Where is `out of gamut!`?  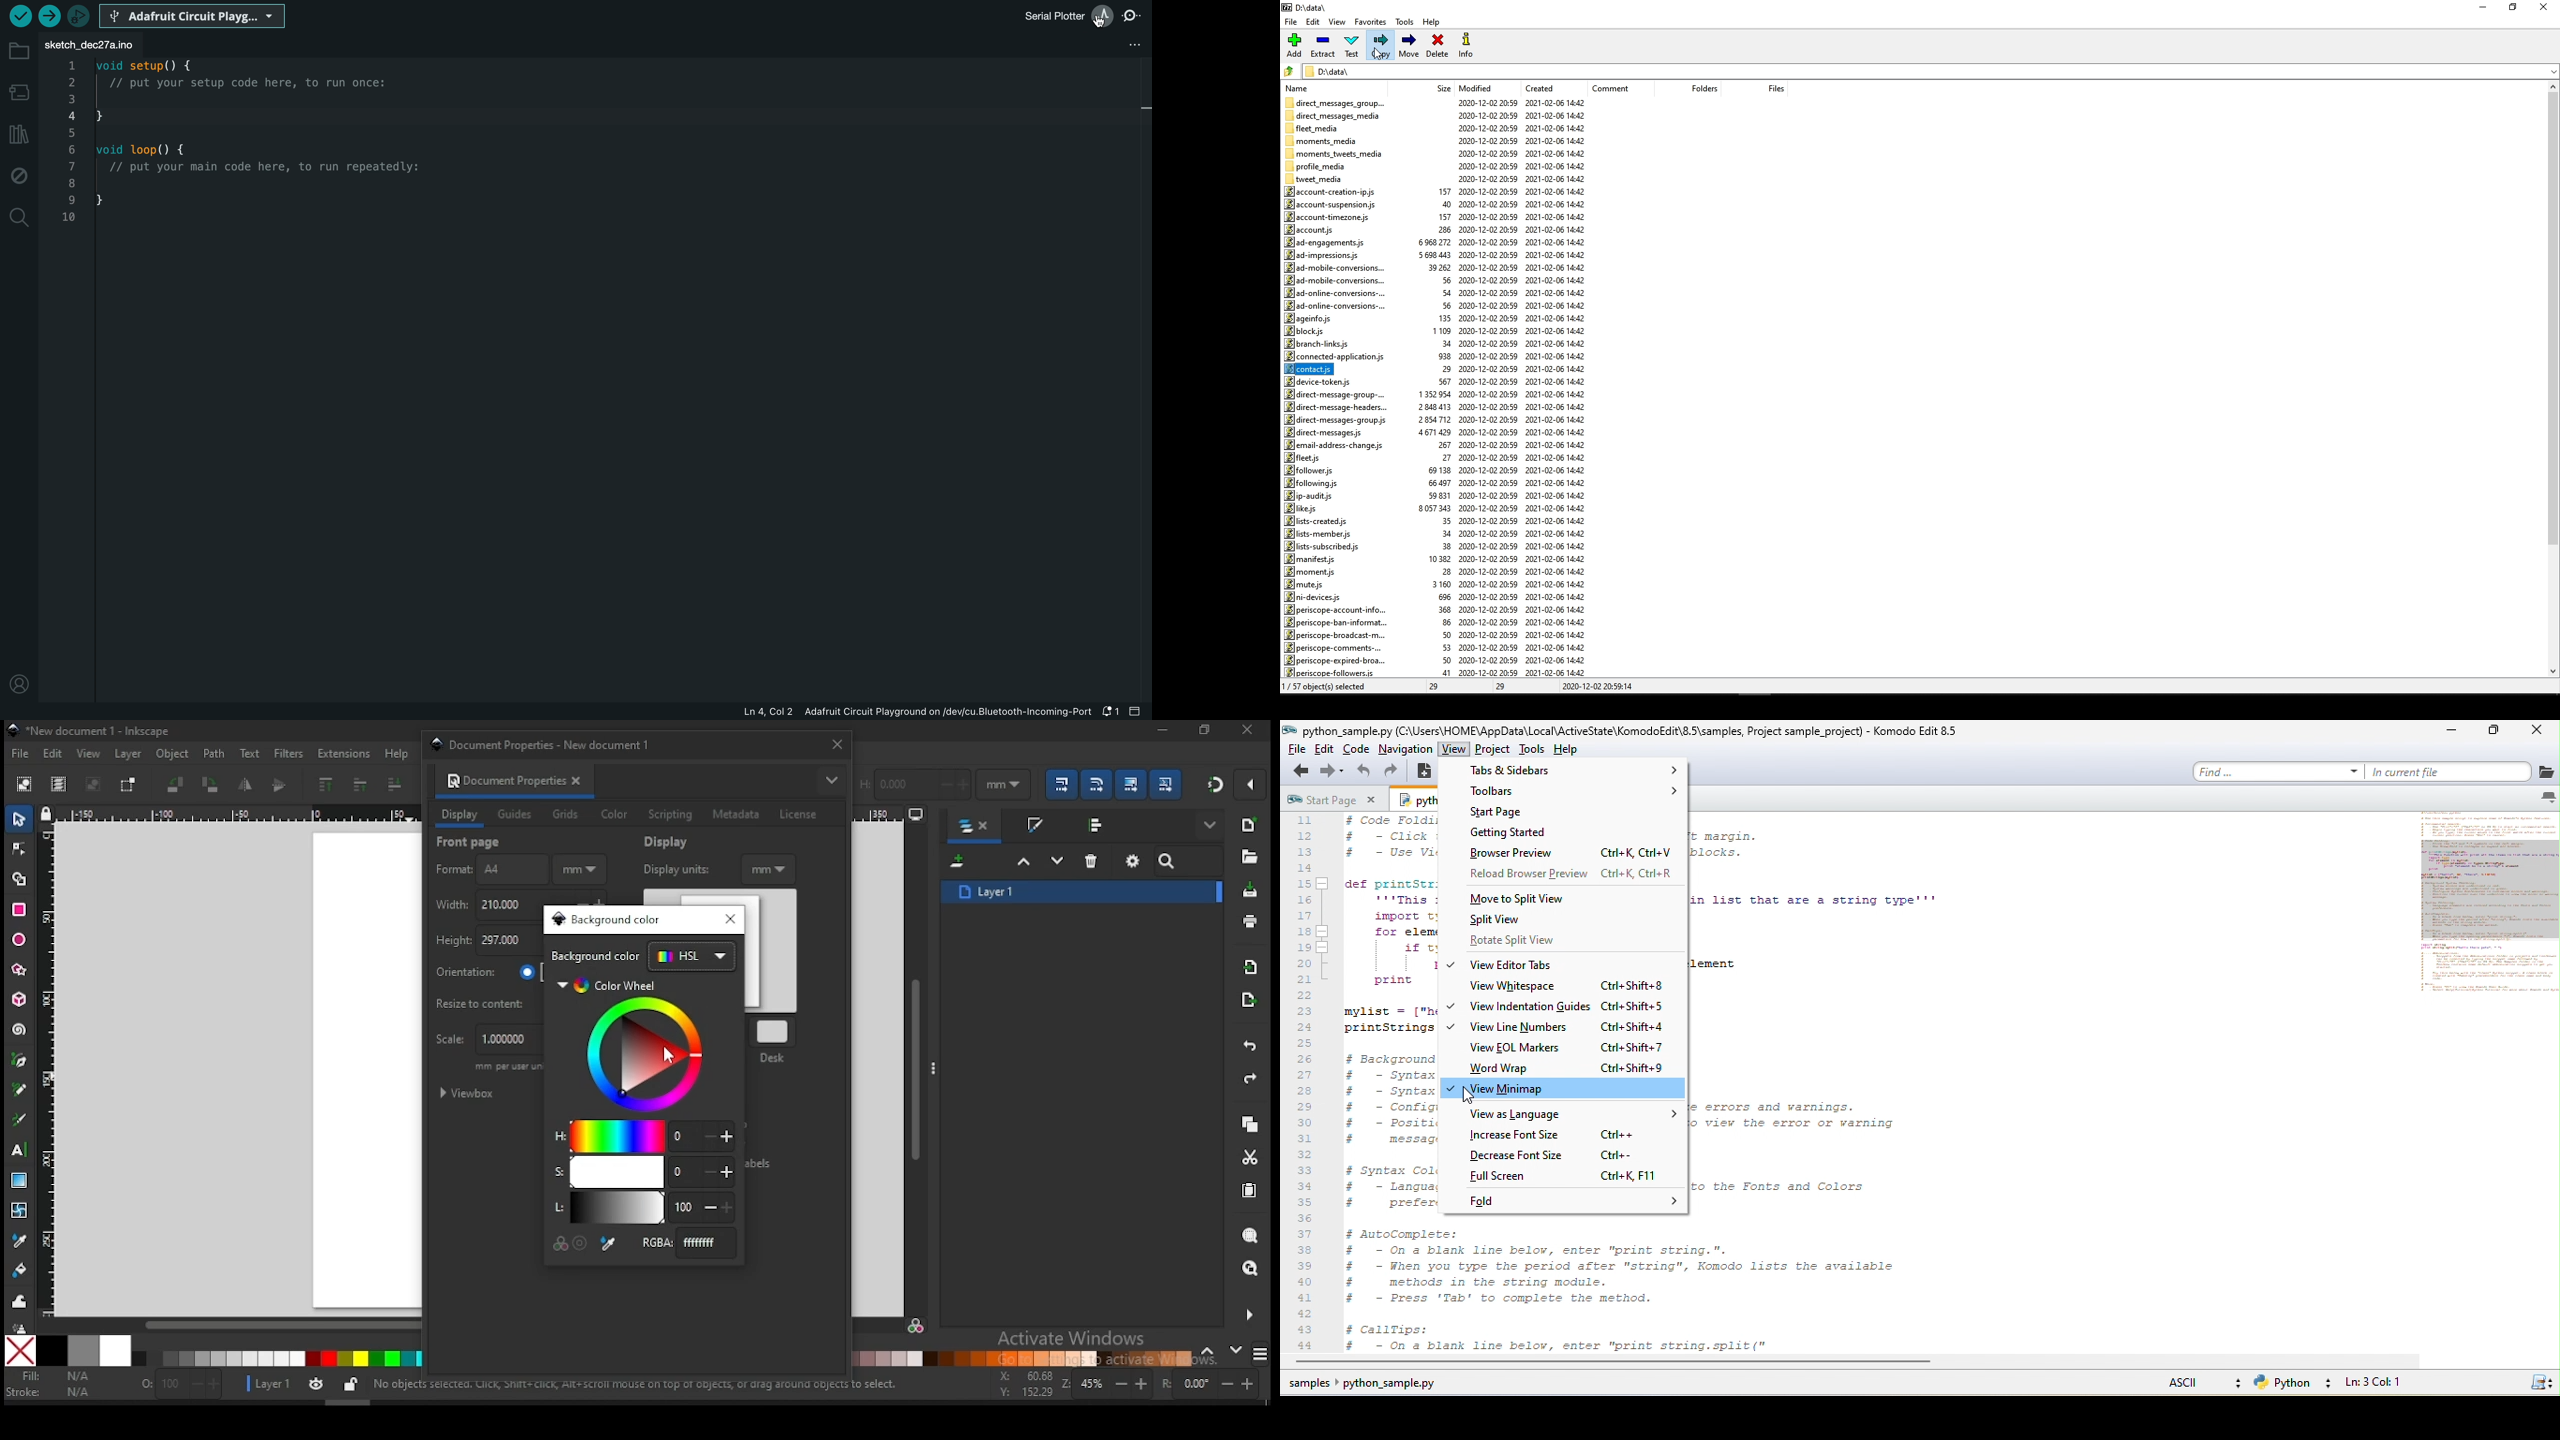 out of gamut! is located at coordinates (580, 1243).